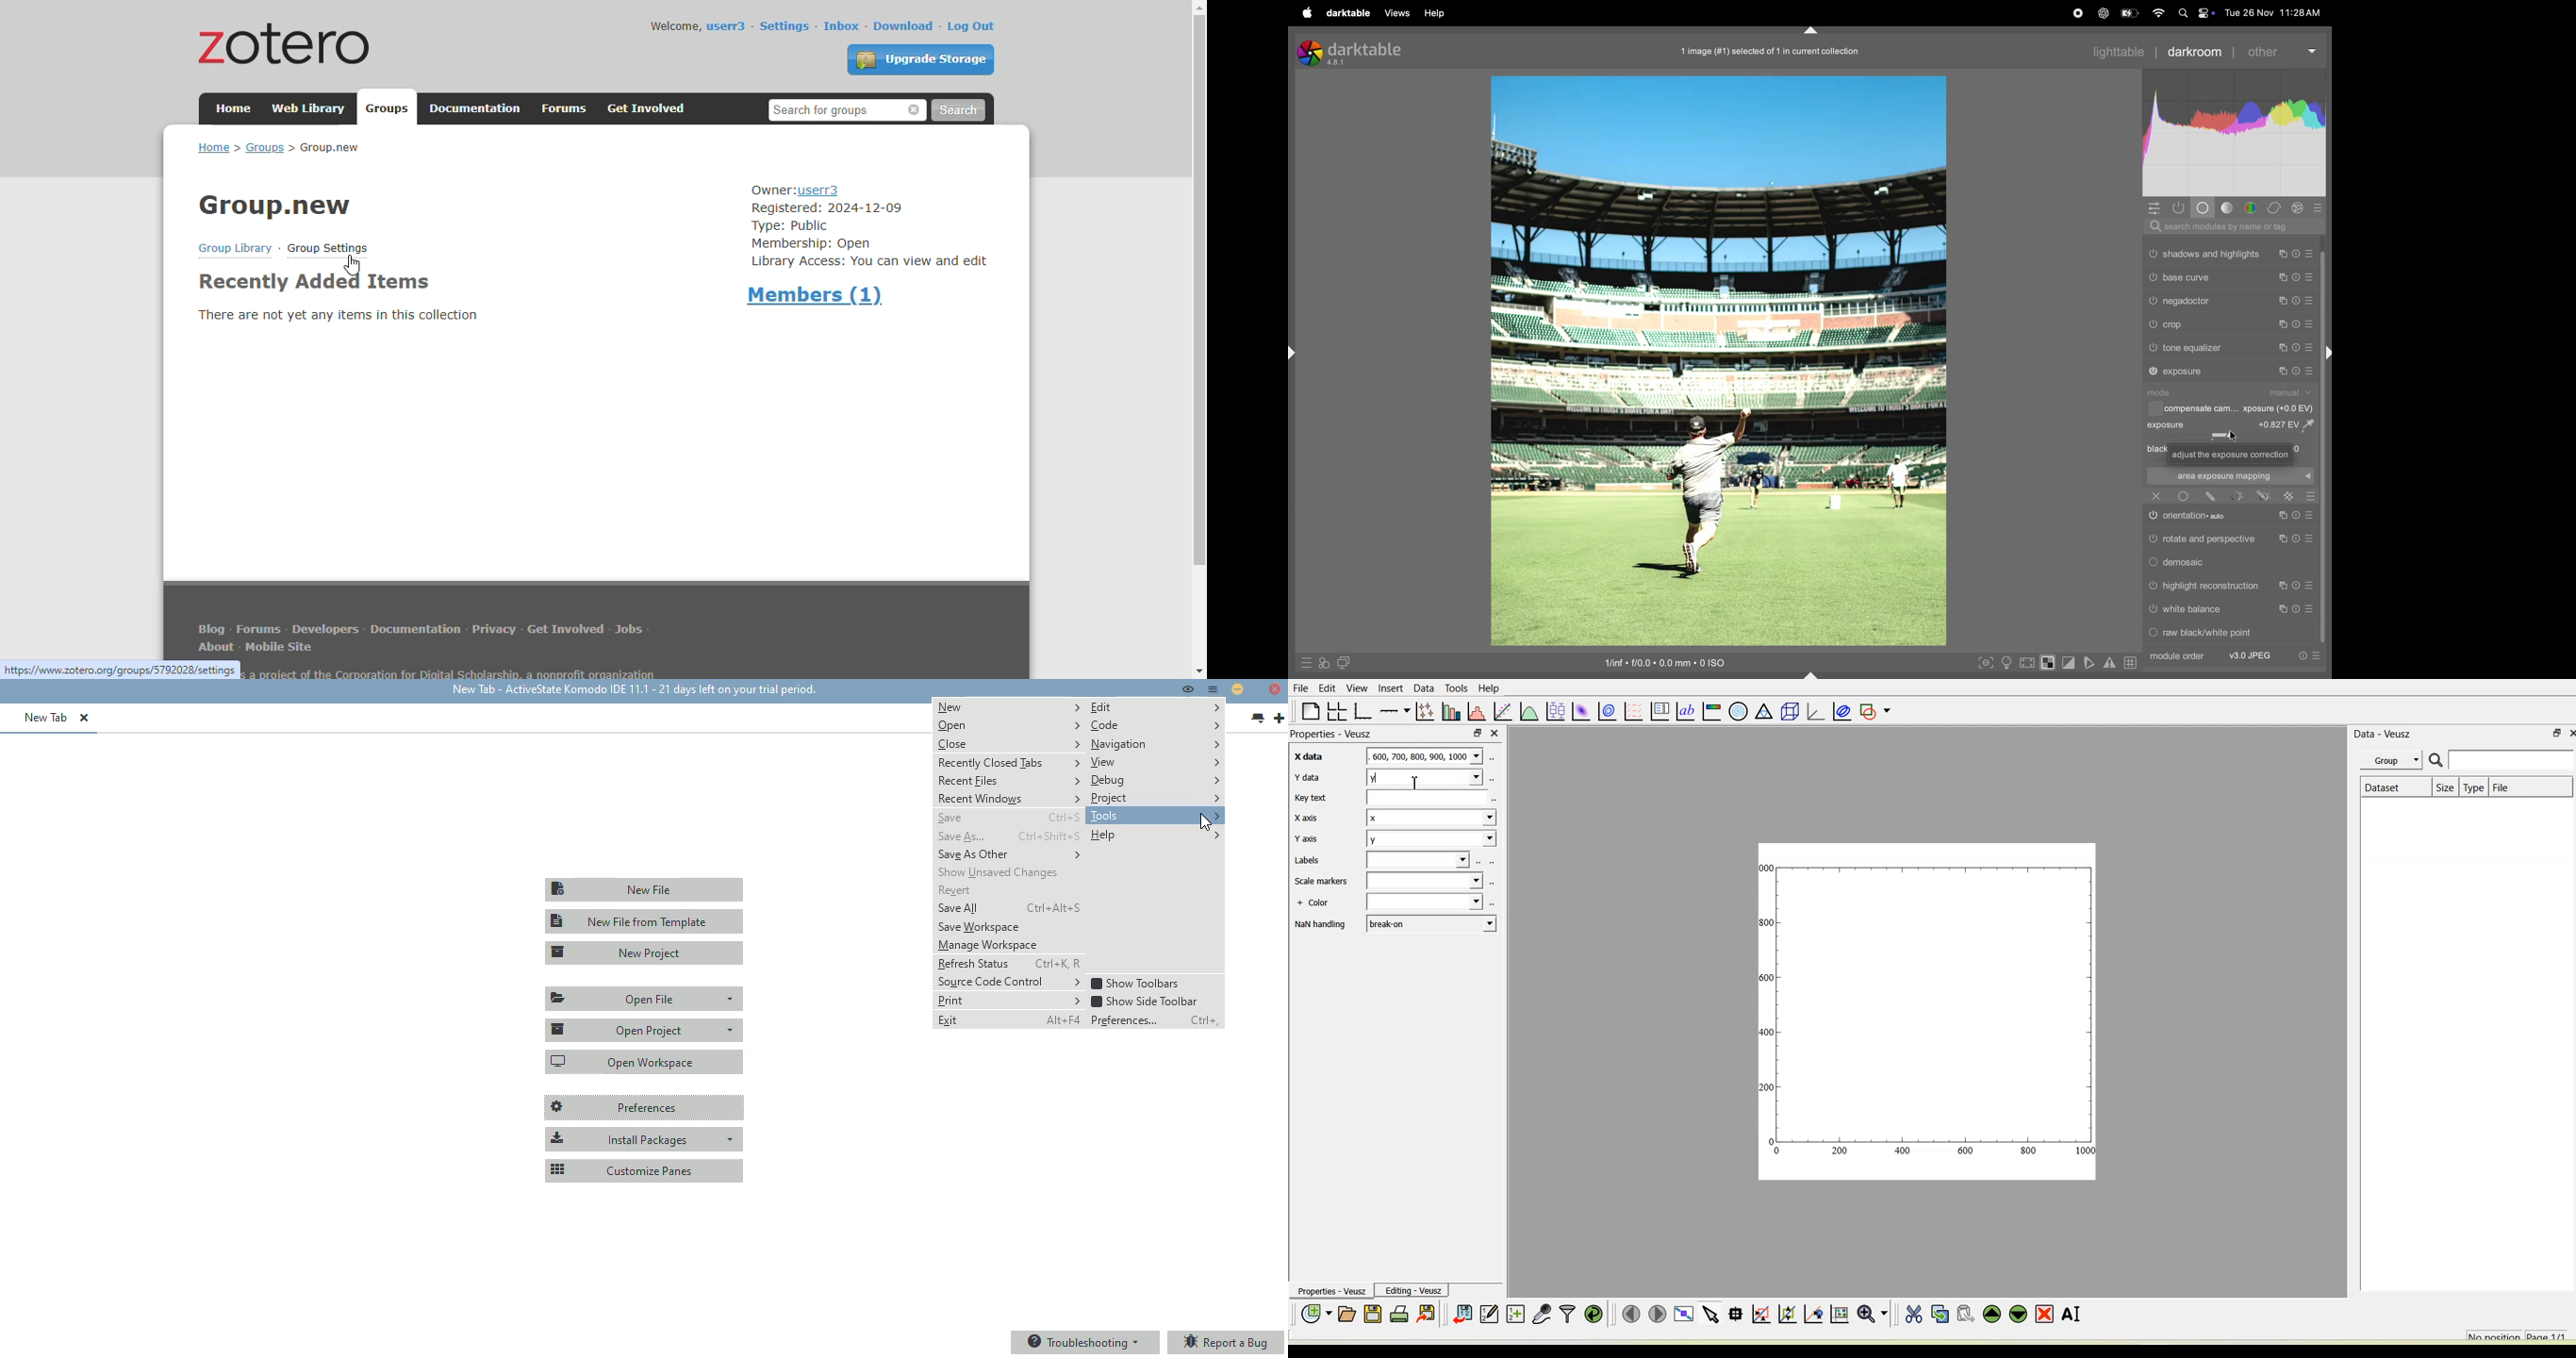 Image resolution: width=2576 pixels, height=1372 pixels. Describe the element at coordinates (871, 263) in the screenshot. I see `library access: you can view and edit` at that location.